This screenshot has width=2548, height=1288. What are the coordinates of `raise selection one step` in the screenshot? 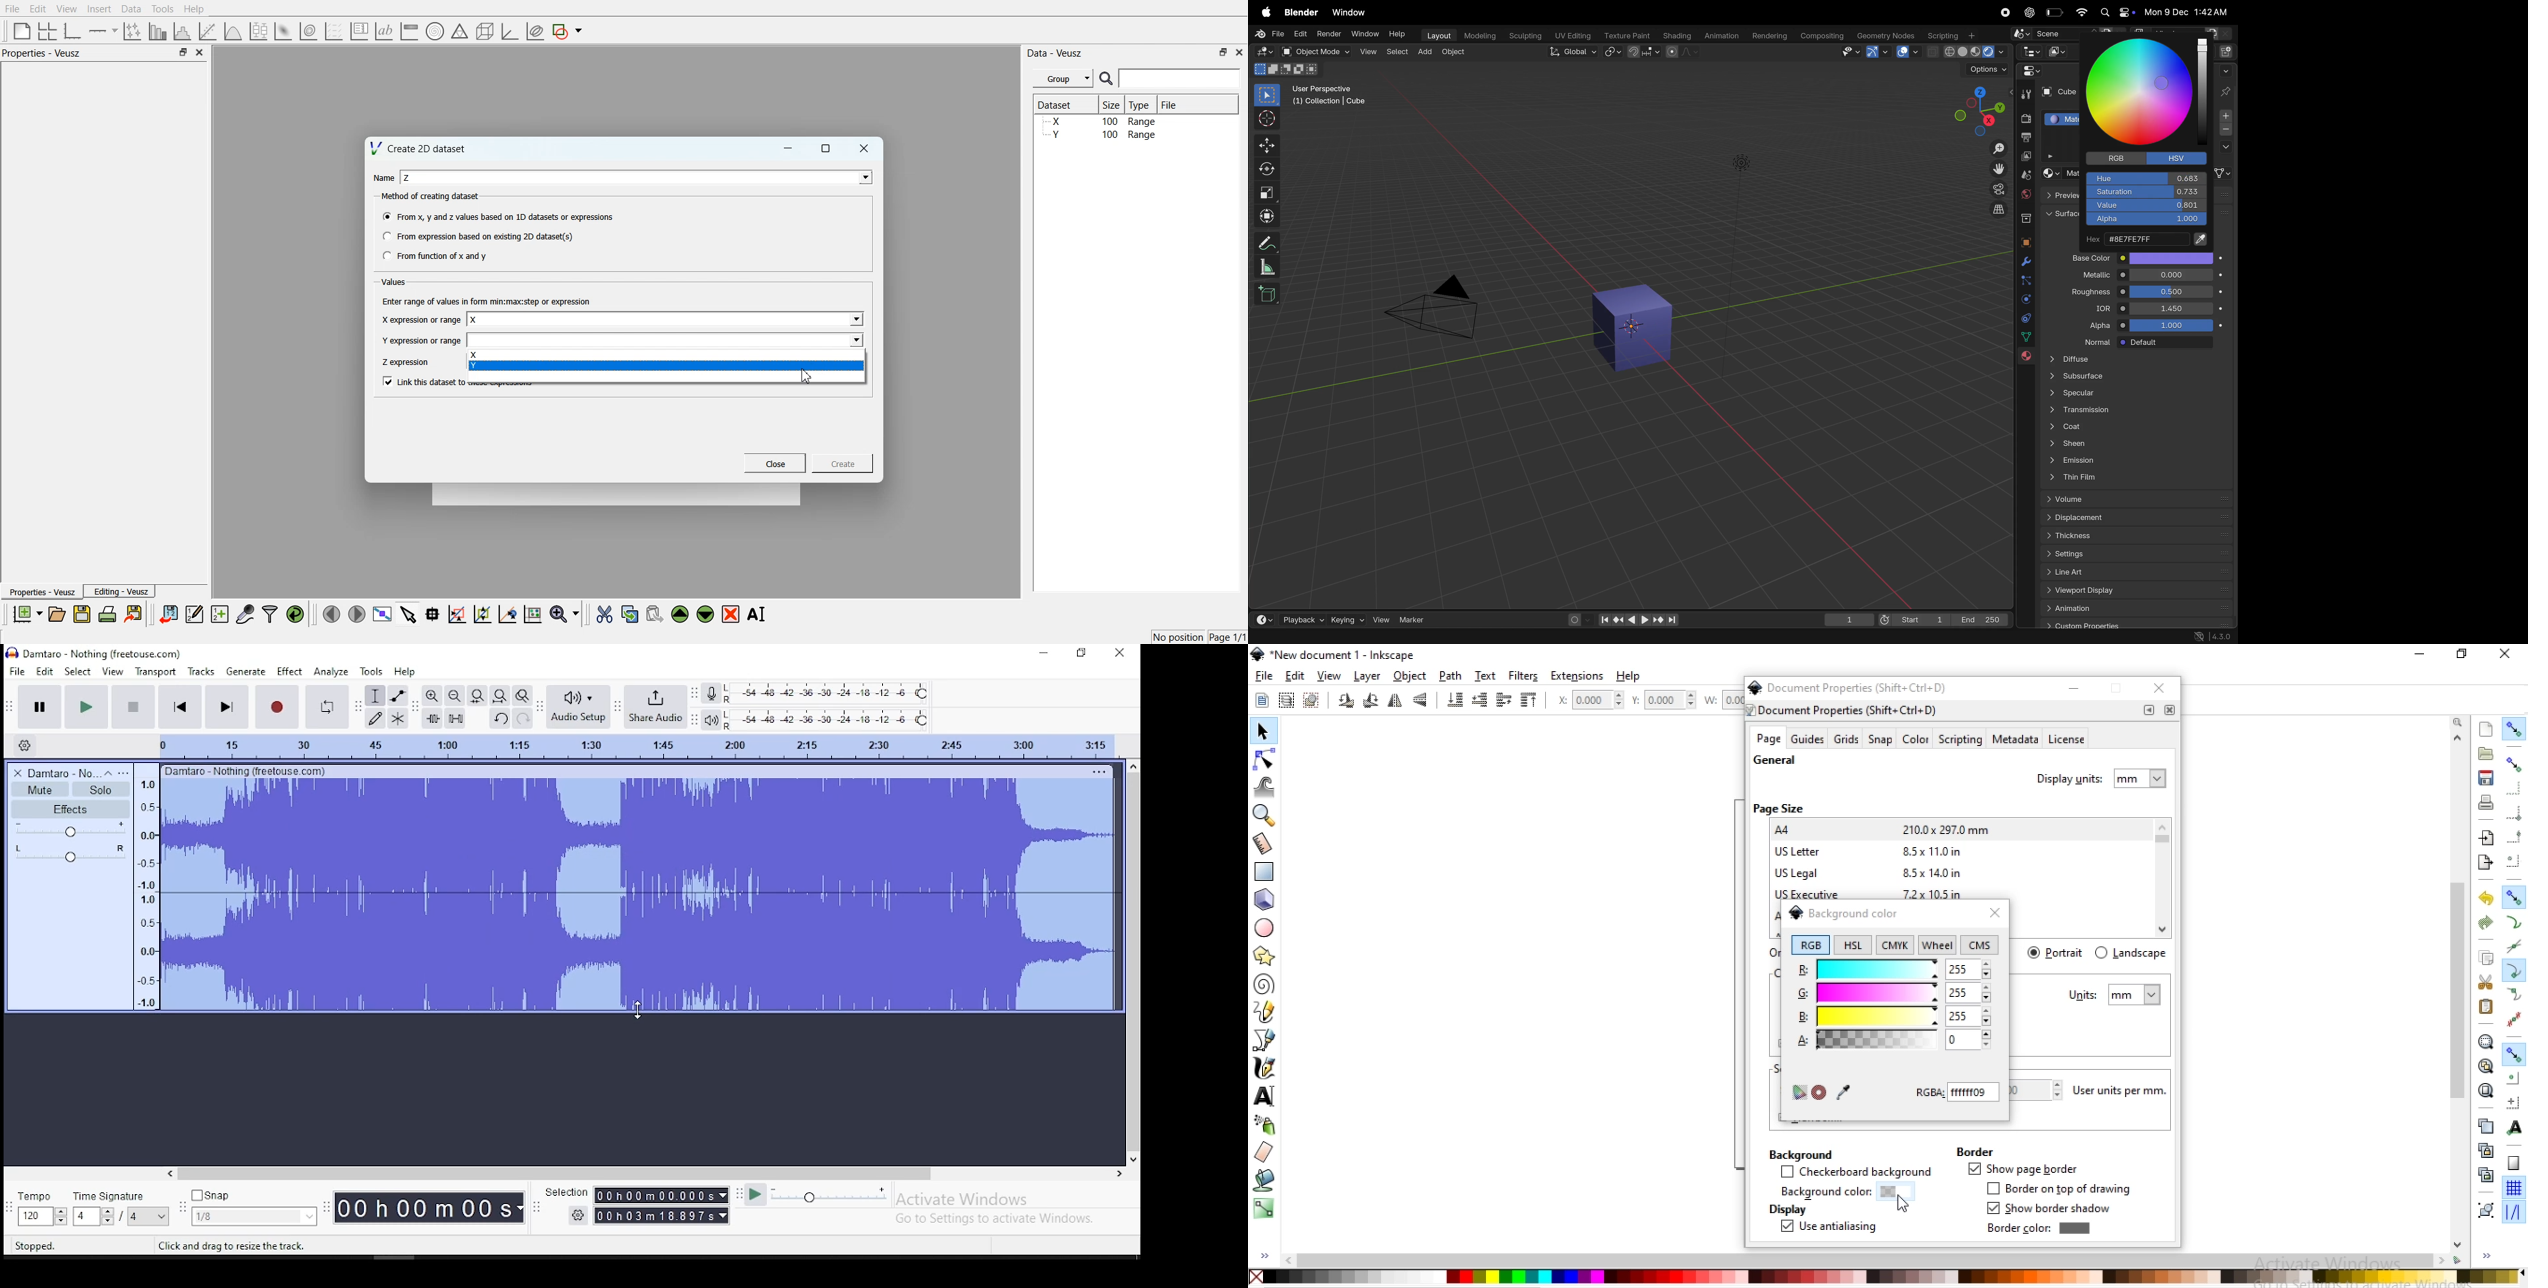 It's located at (1502, 701).